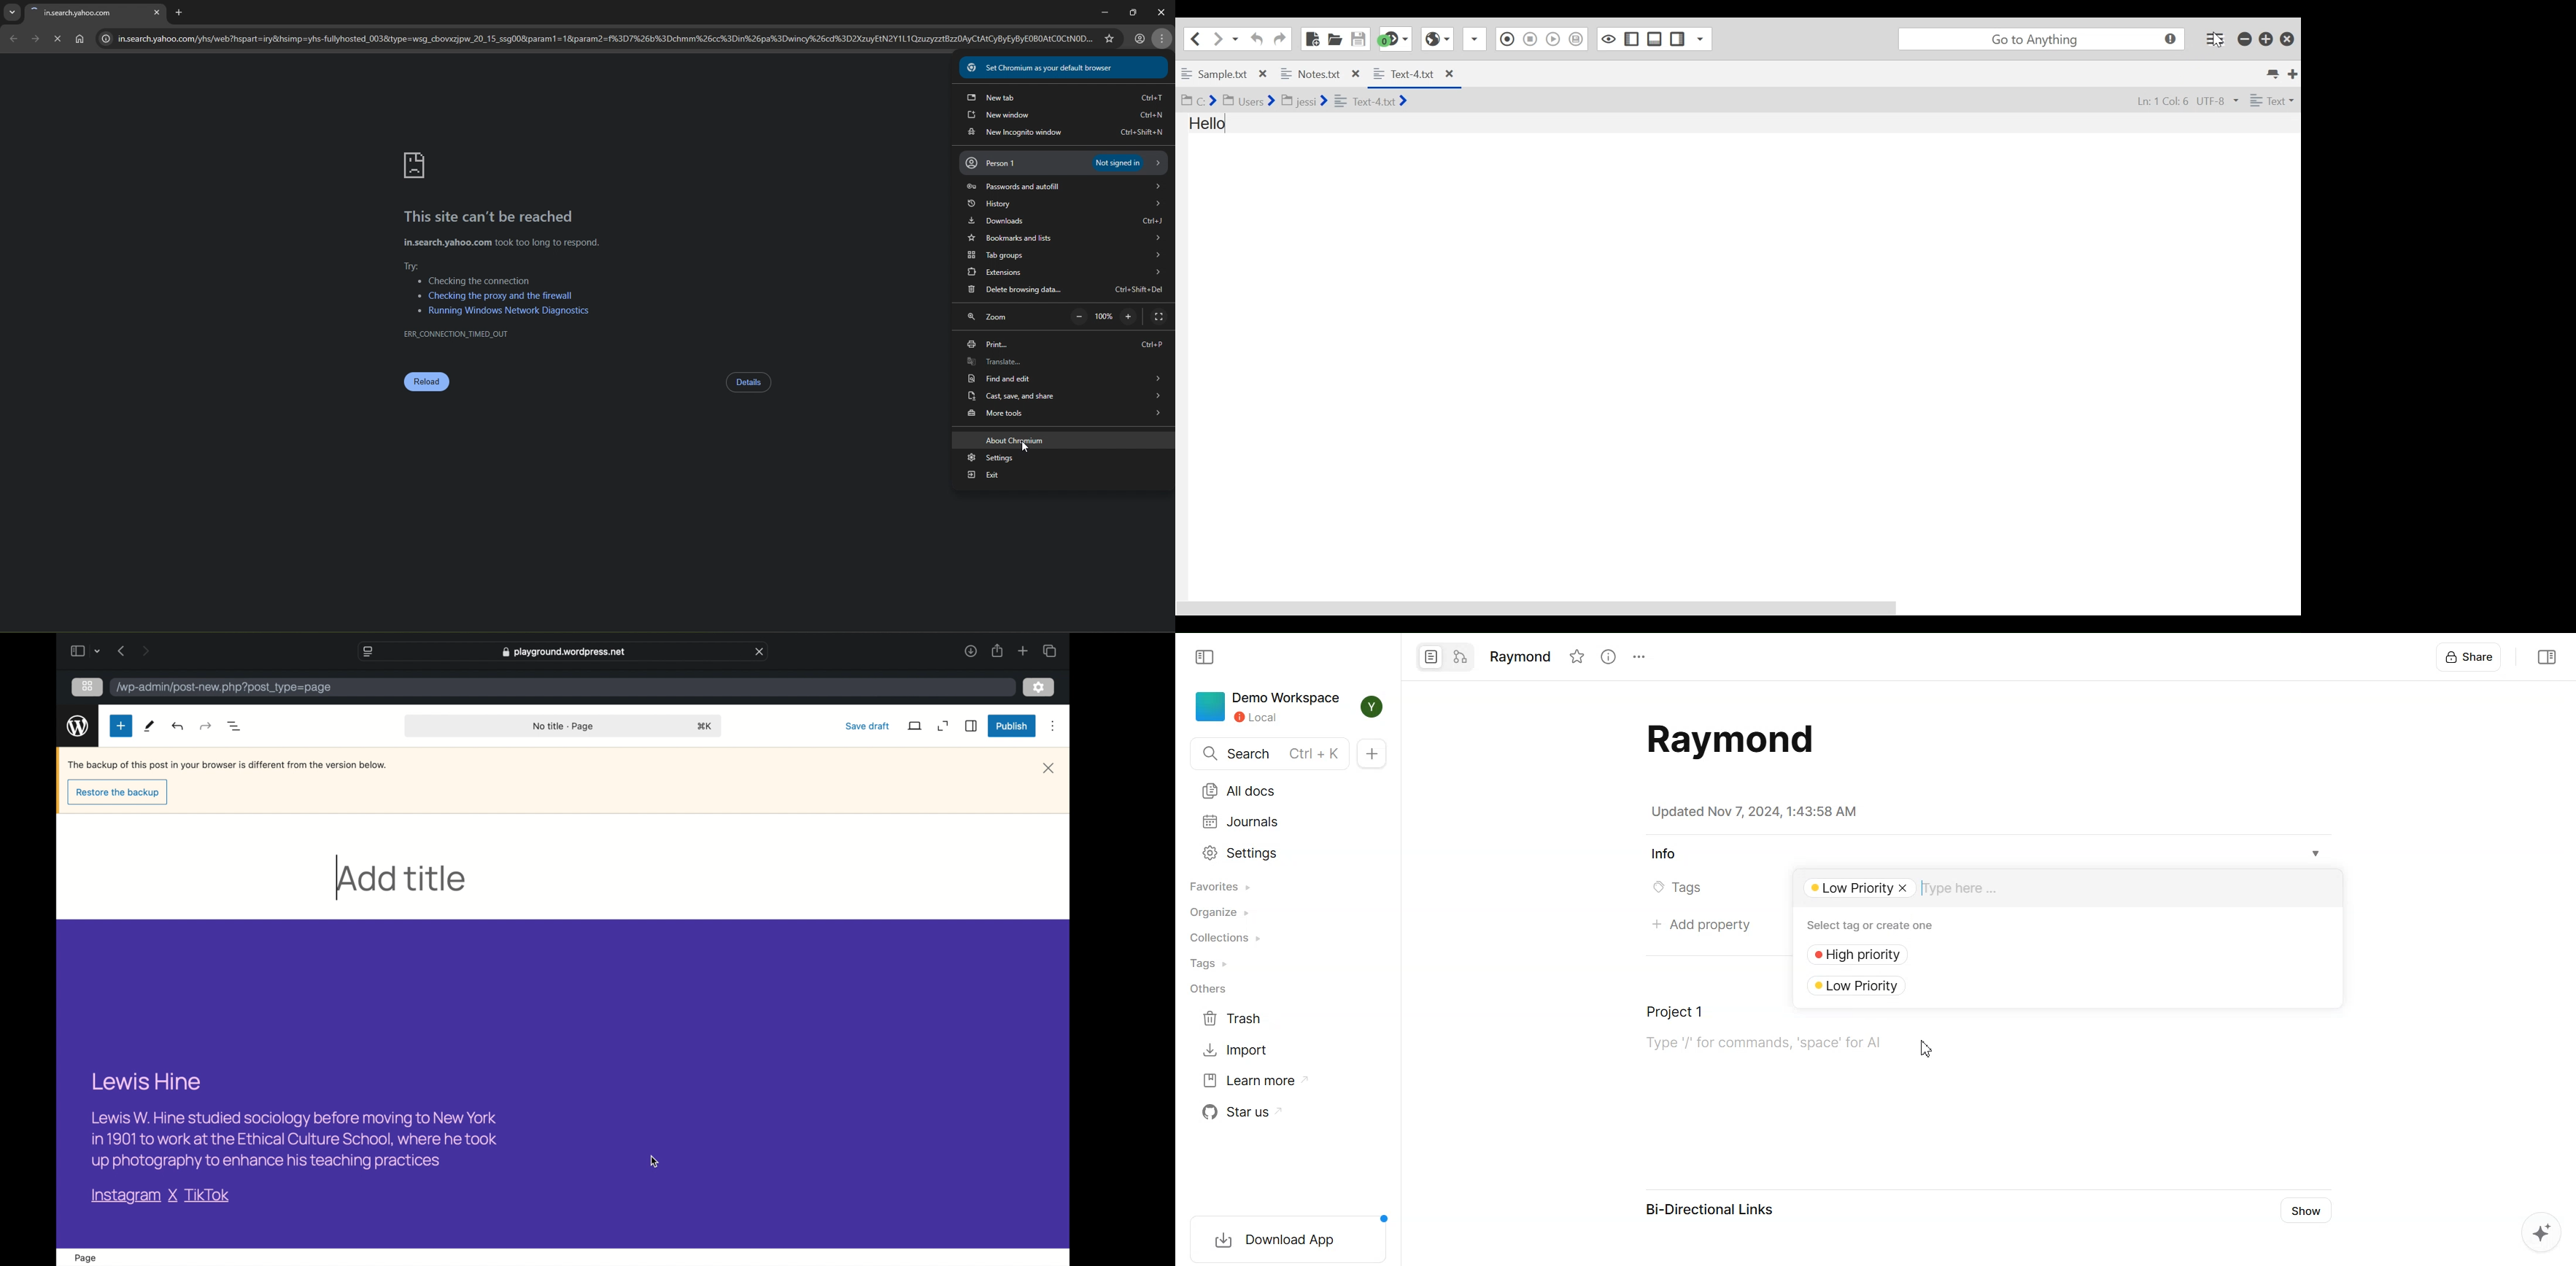 The image size is (2576, 1288). Describe the element at coordinates (1131, 10) in the screenshot. I see `Maximize` at that location.